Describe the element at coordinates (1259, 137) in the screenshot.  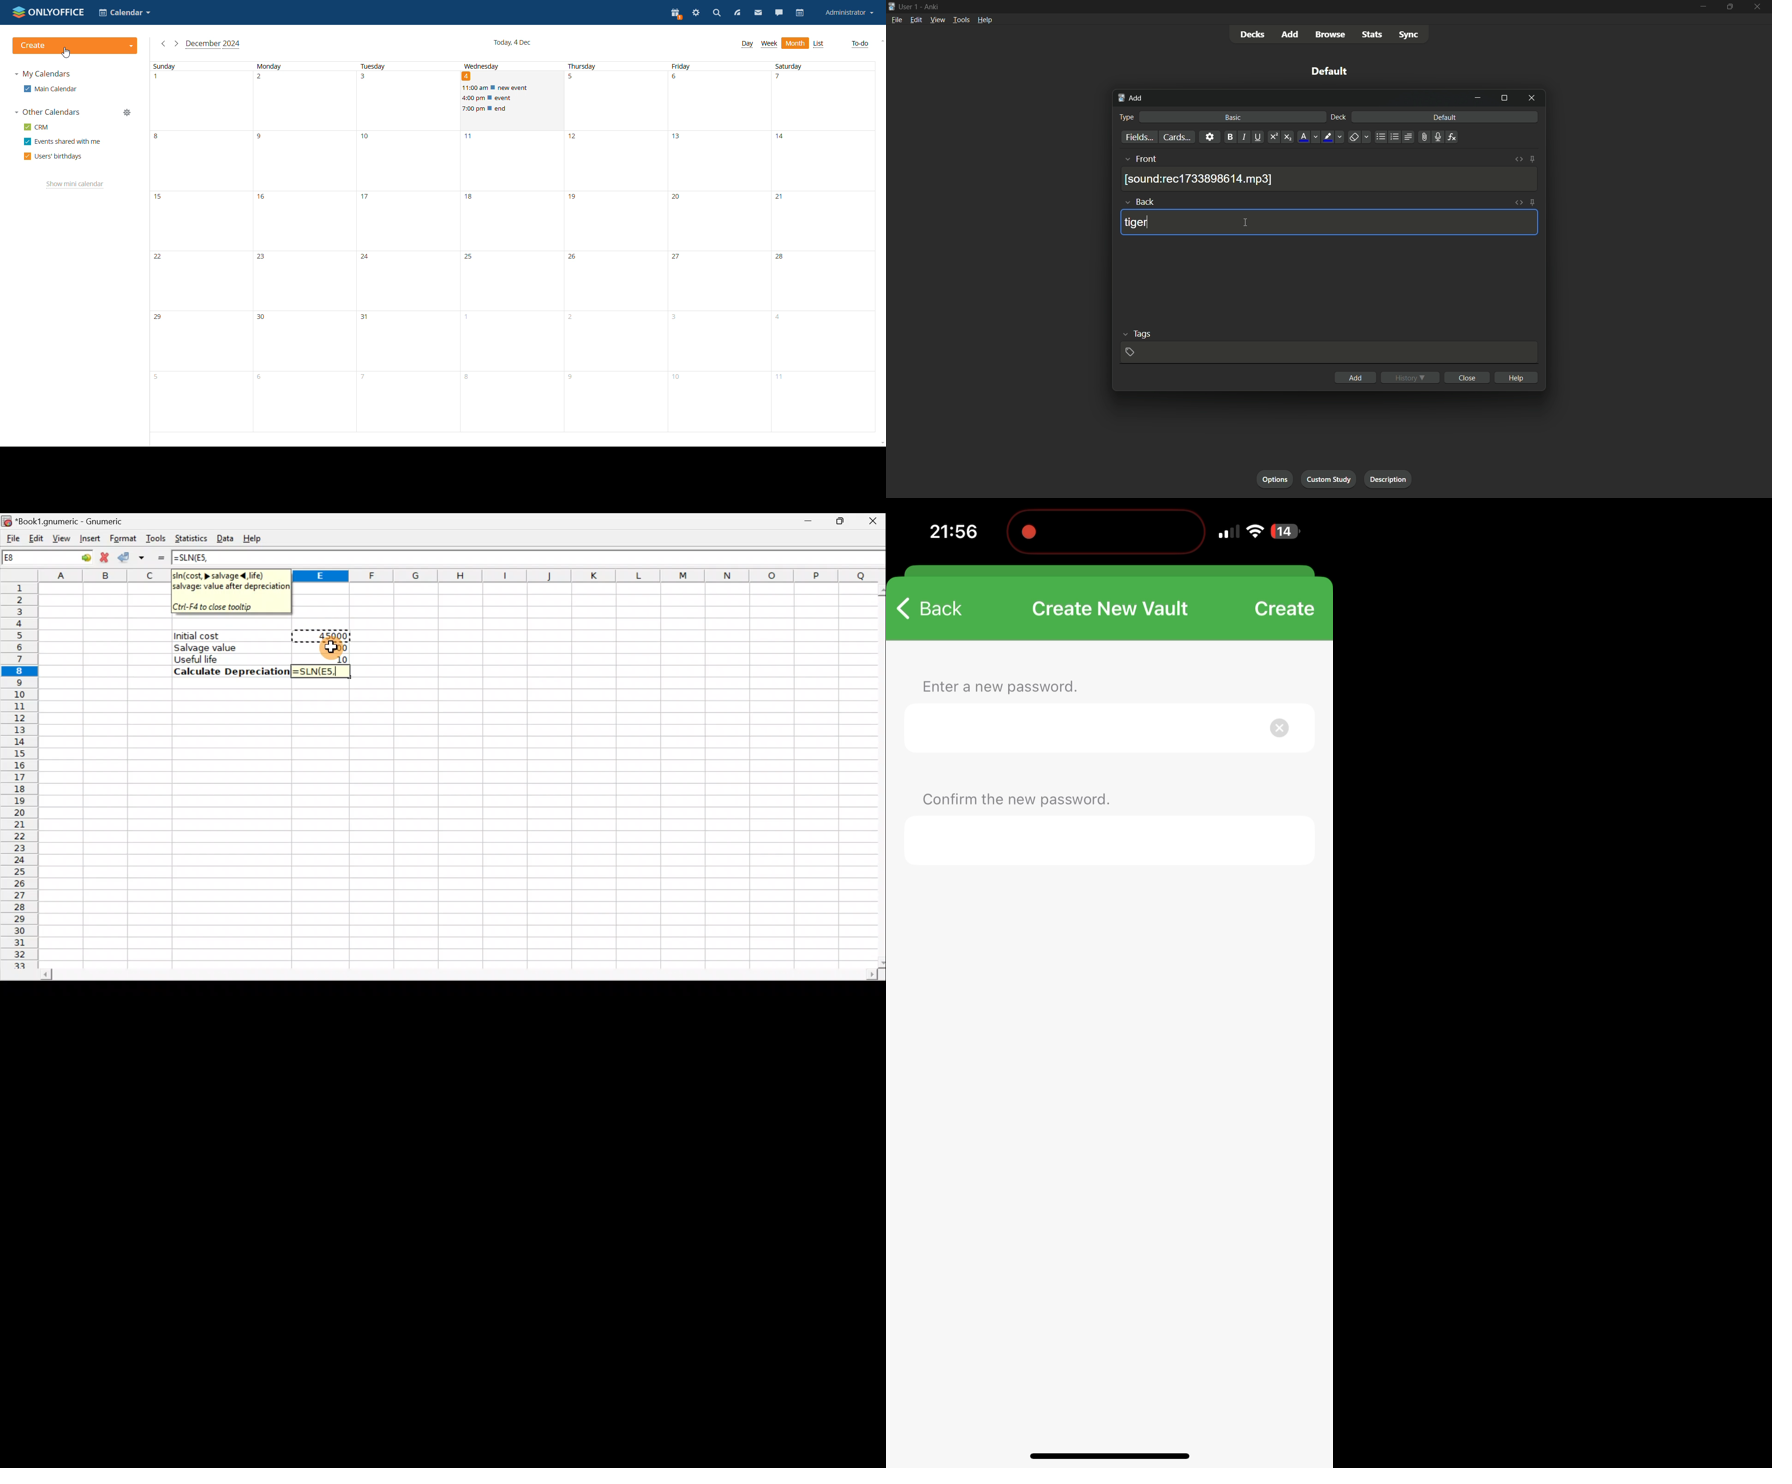
I see `underline` at that location.